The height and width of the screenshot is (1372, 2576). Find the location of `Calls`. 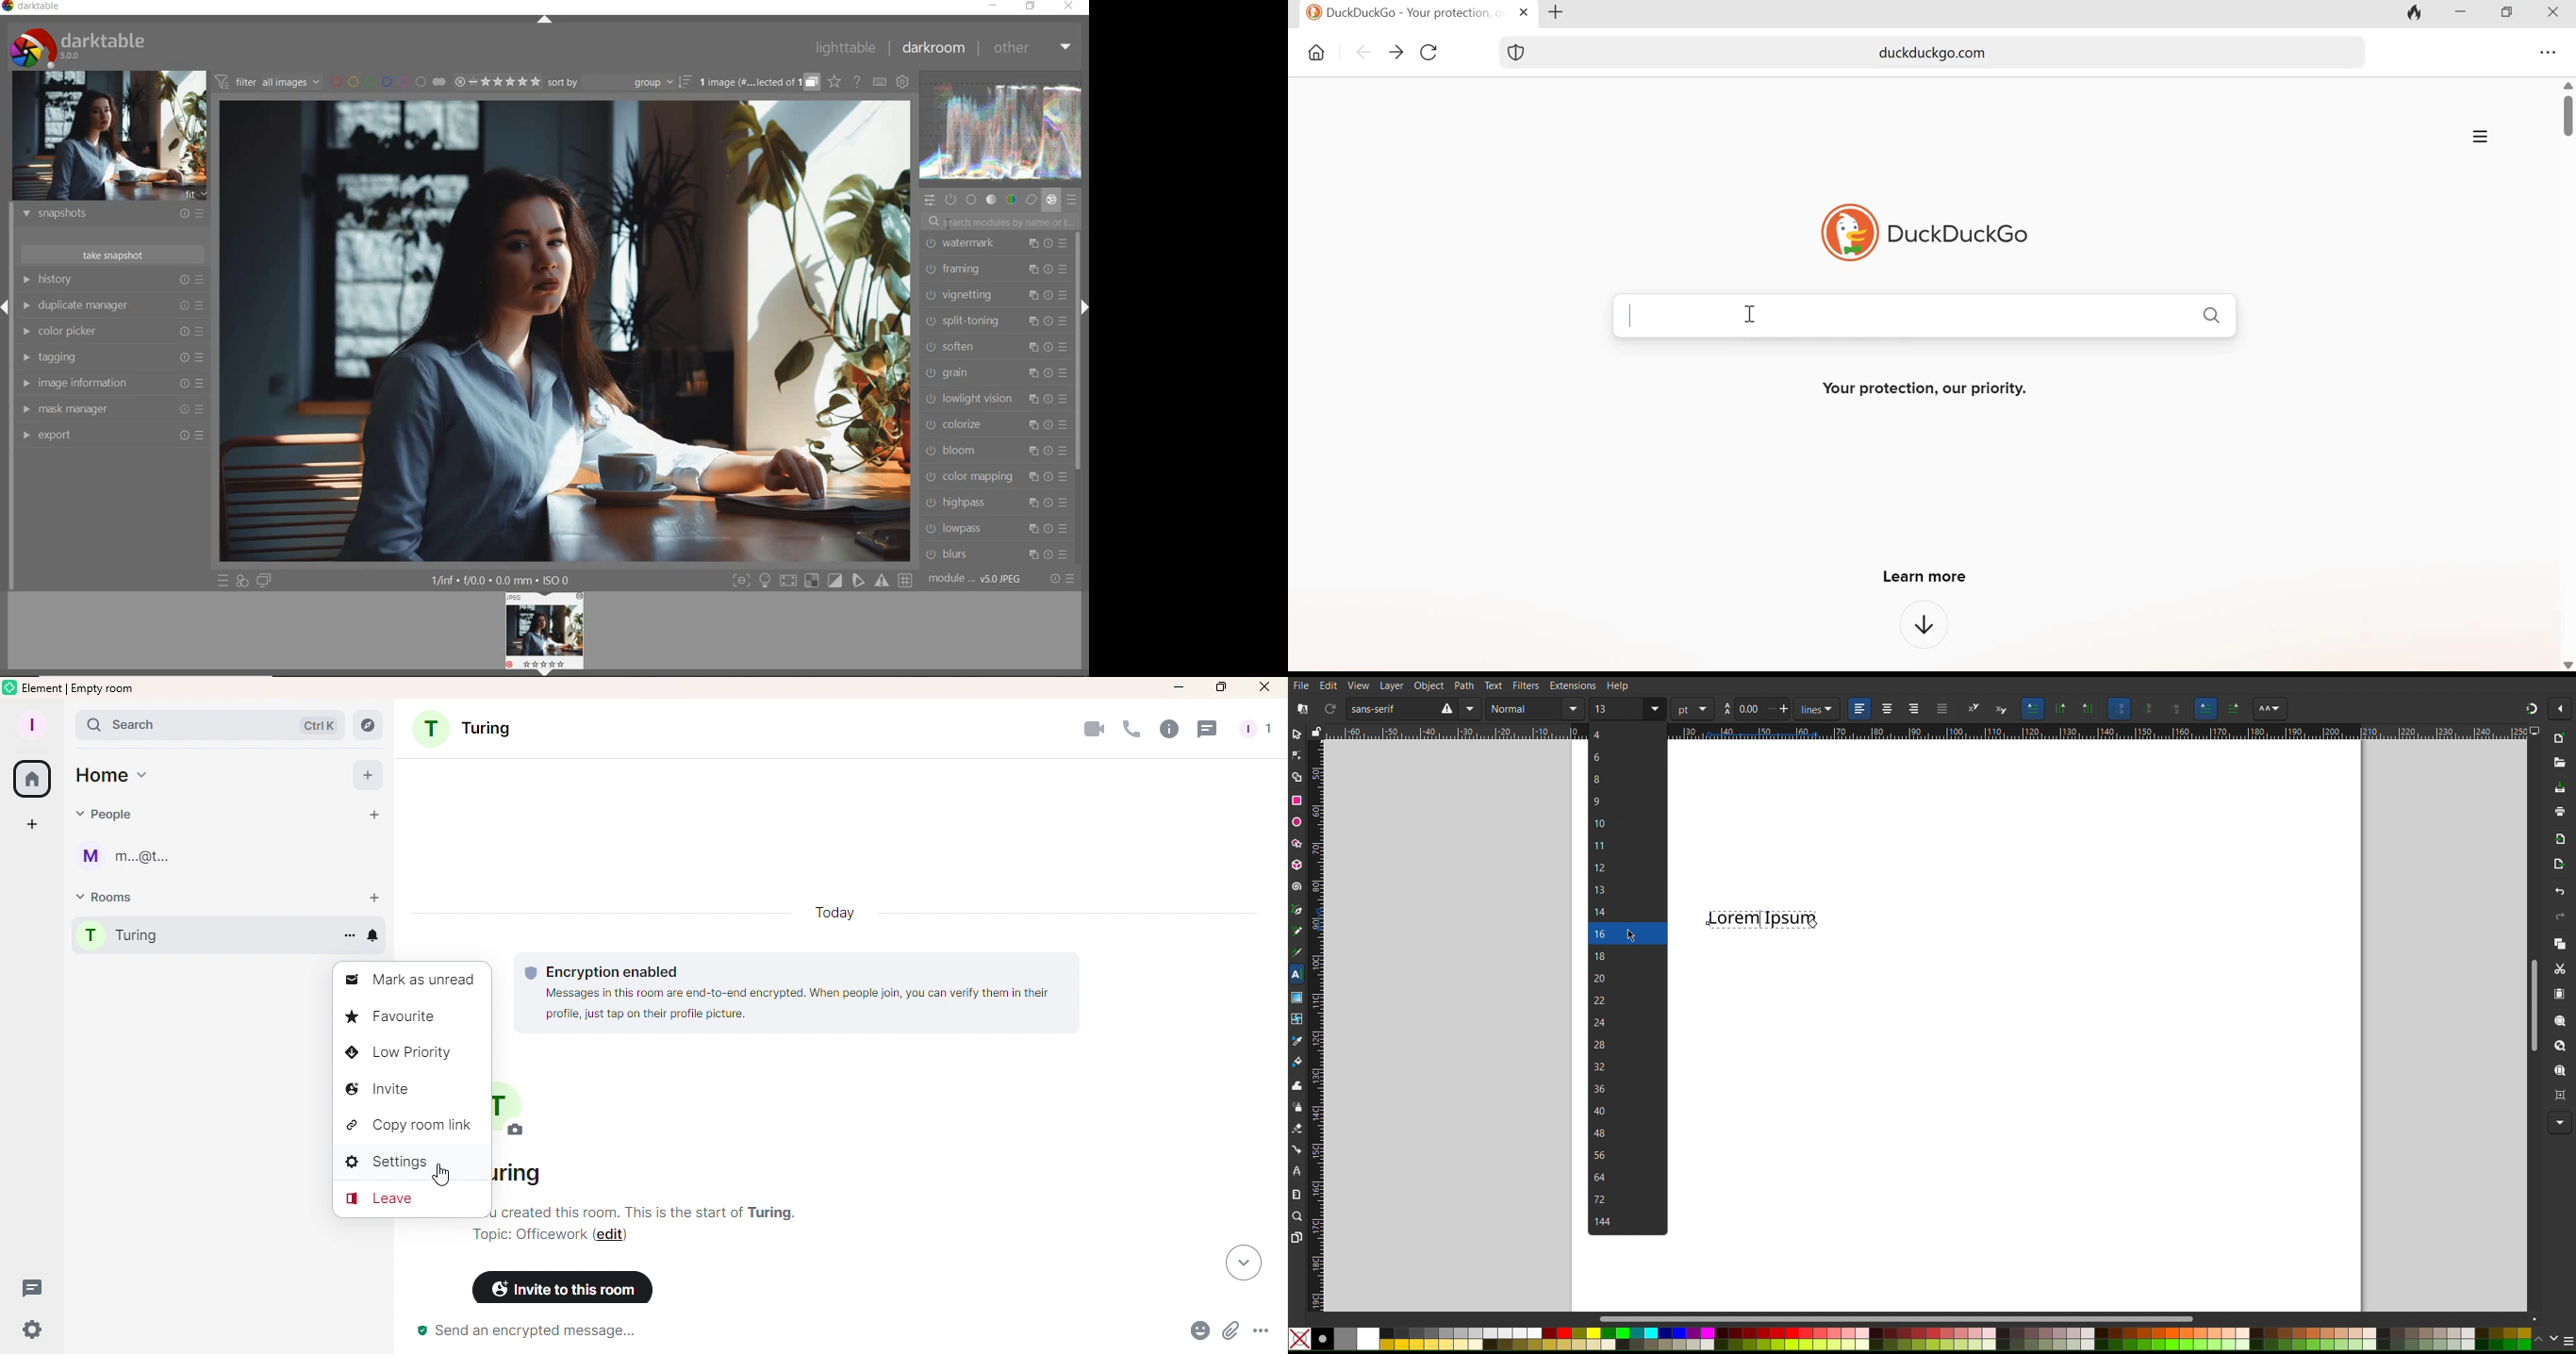

Calls is located at coordinates (1127, 733).